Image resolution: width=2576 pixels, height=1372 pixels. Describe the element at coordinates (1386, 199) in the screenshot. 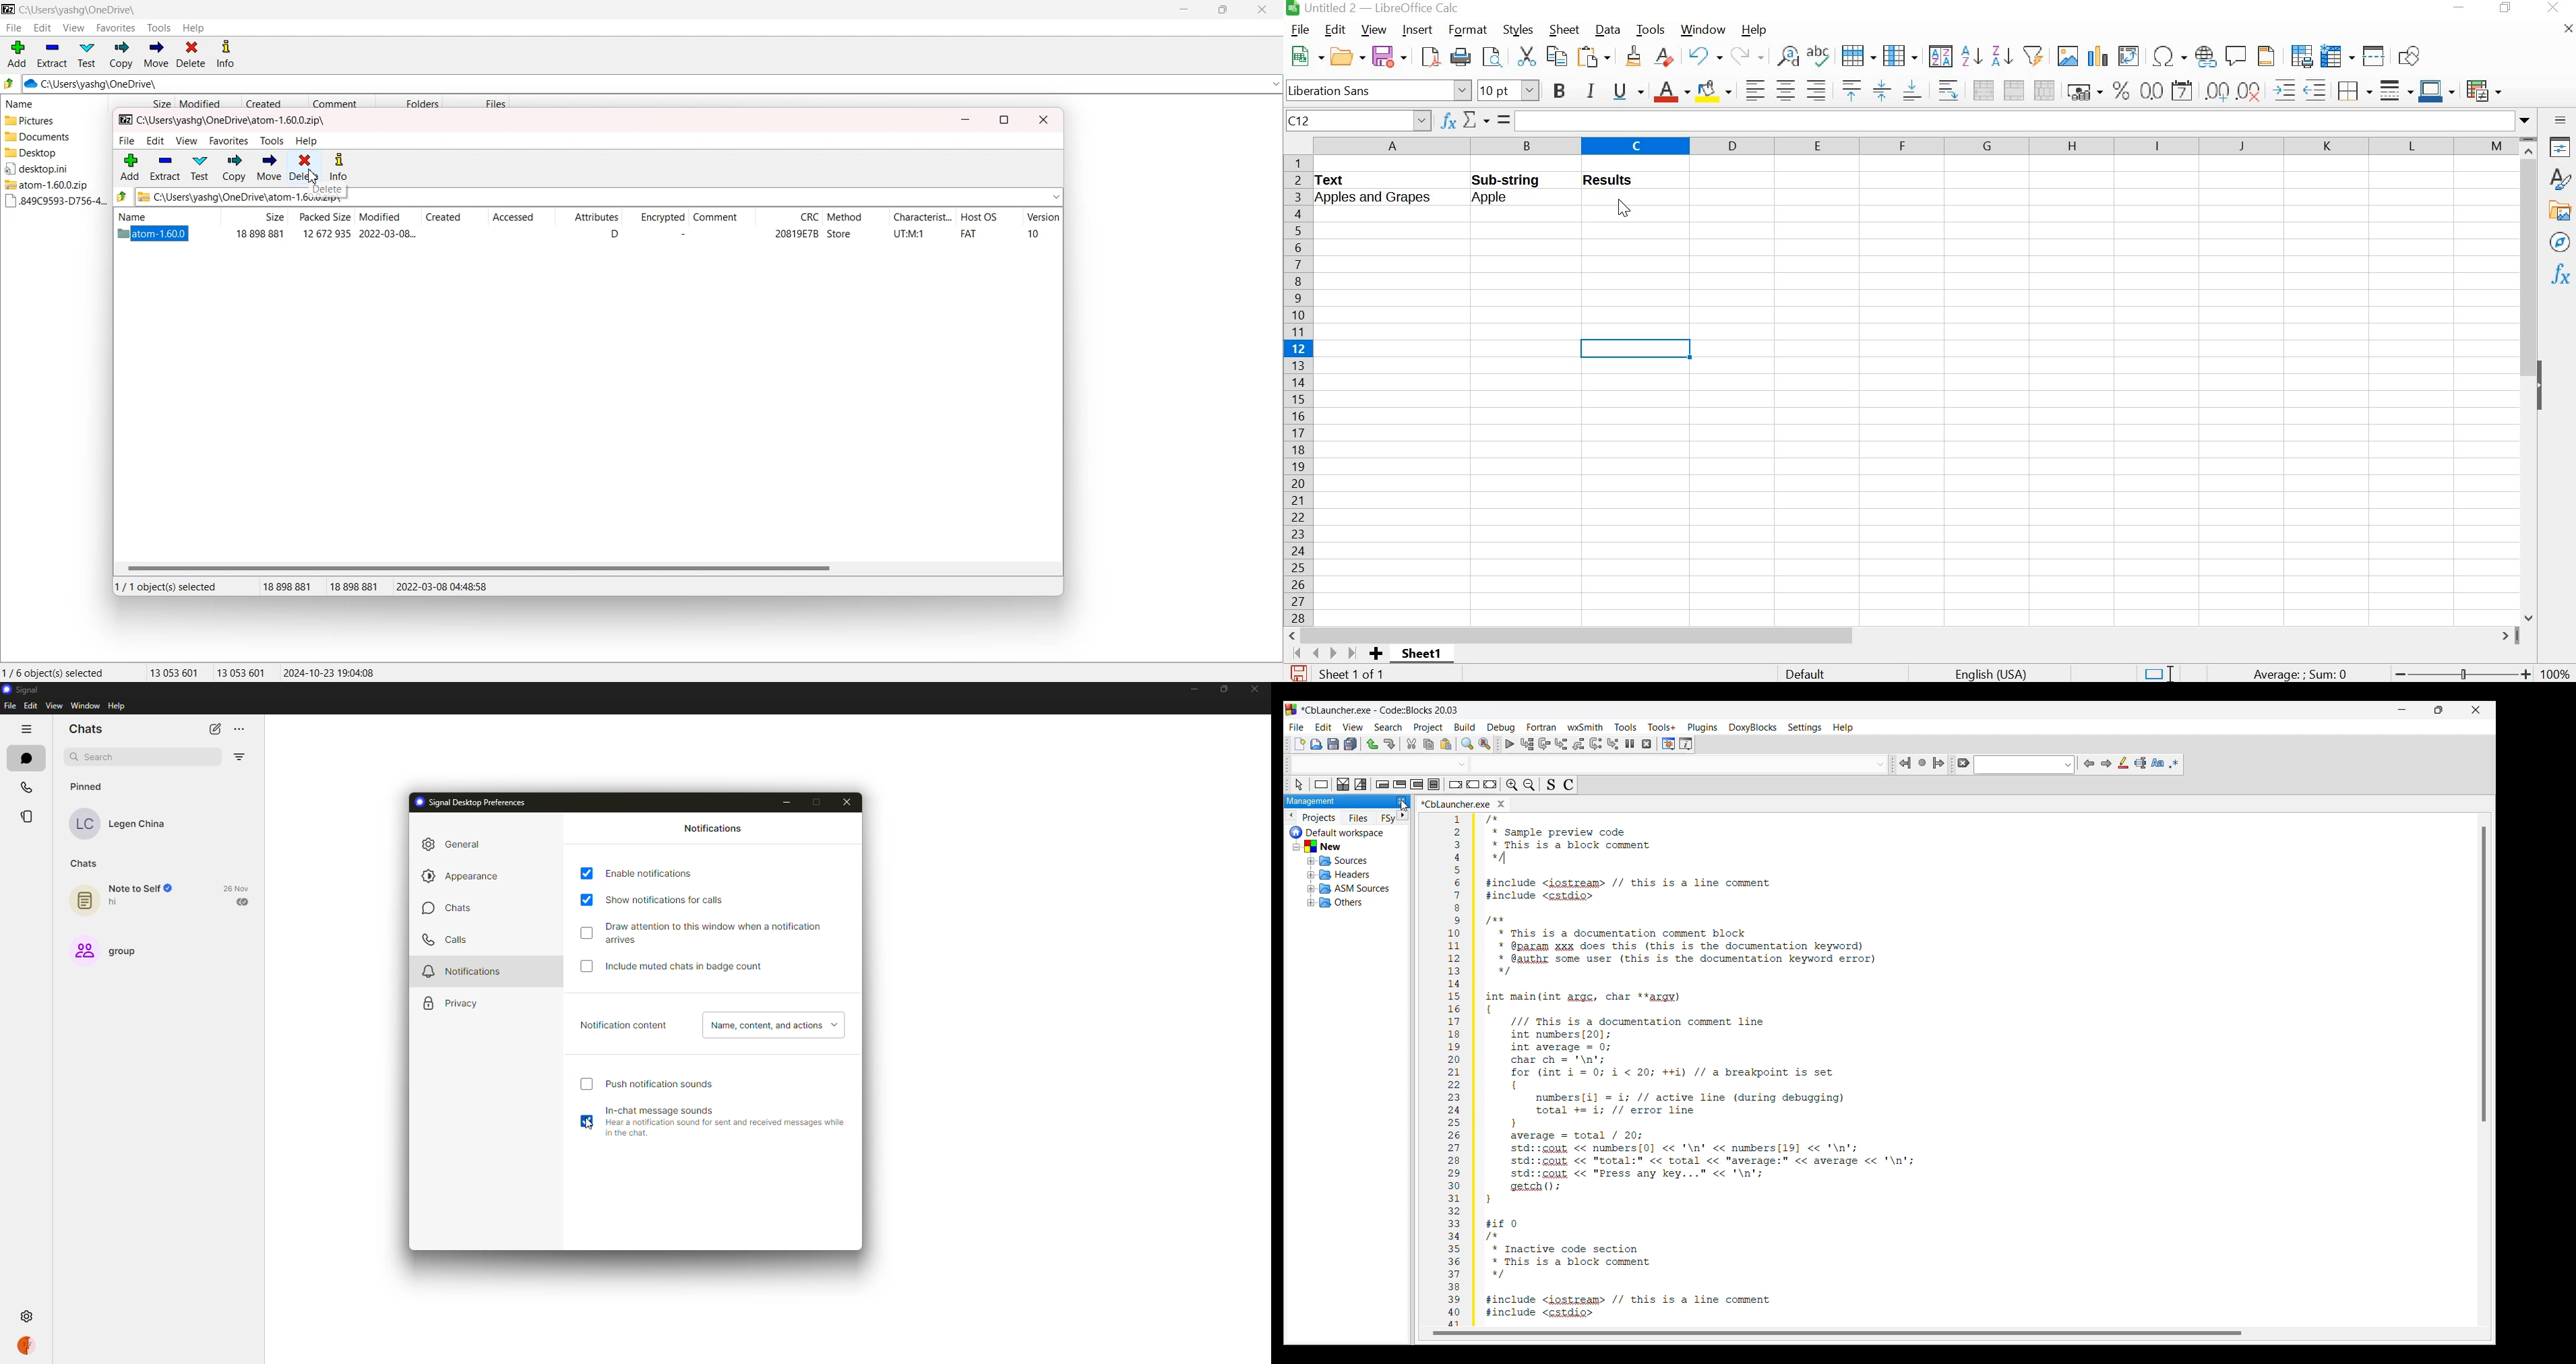

I see `Apples and grapes` at that location.